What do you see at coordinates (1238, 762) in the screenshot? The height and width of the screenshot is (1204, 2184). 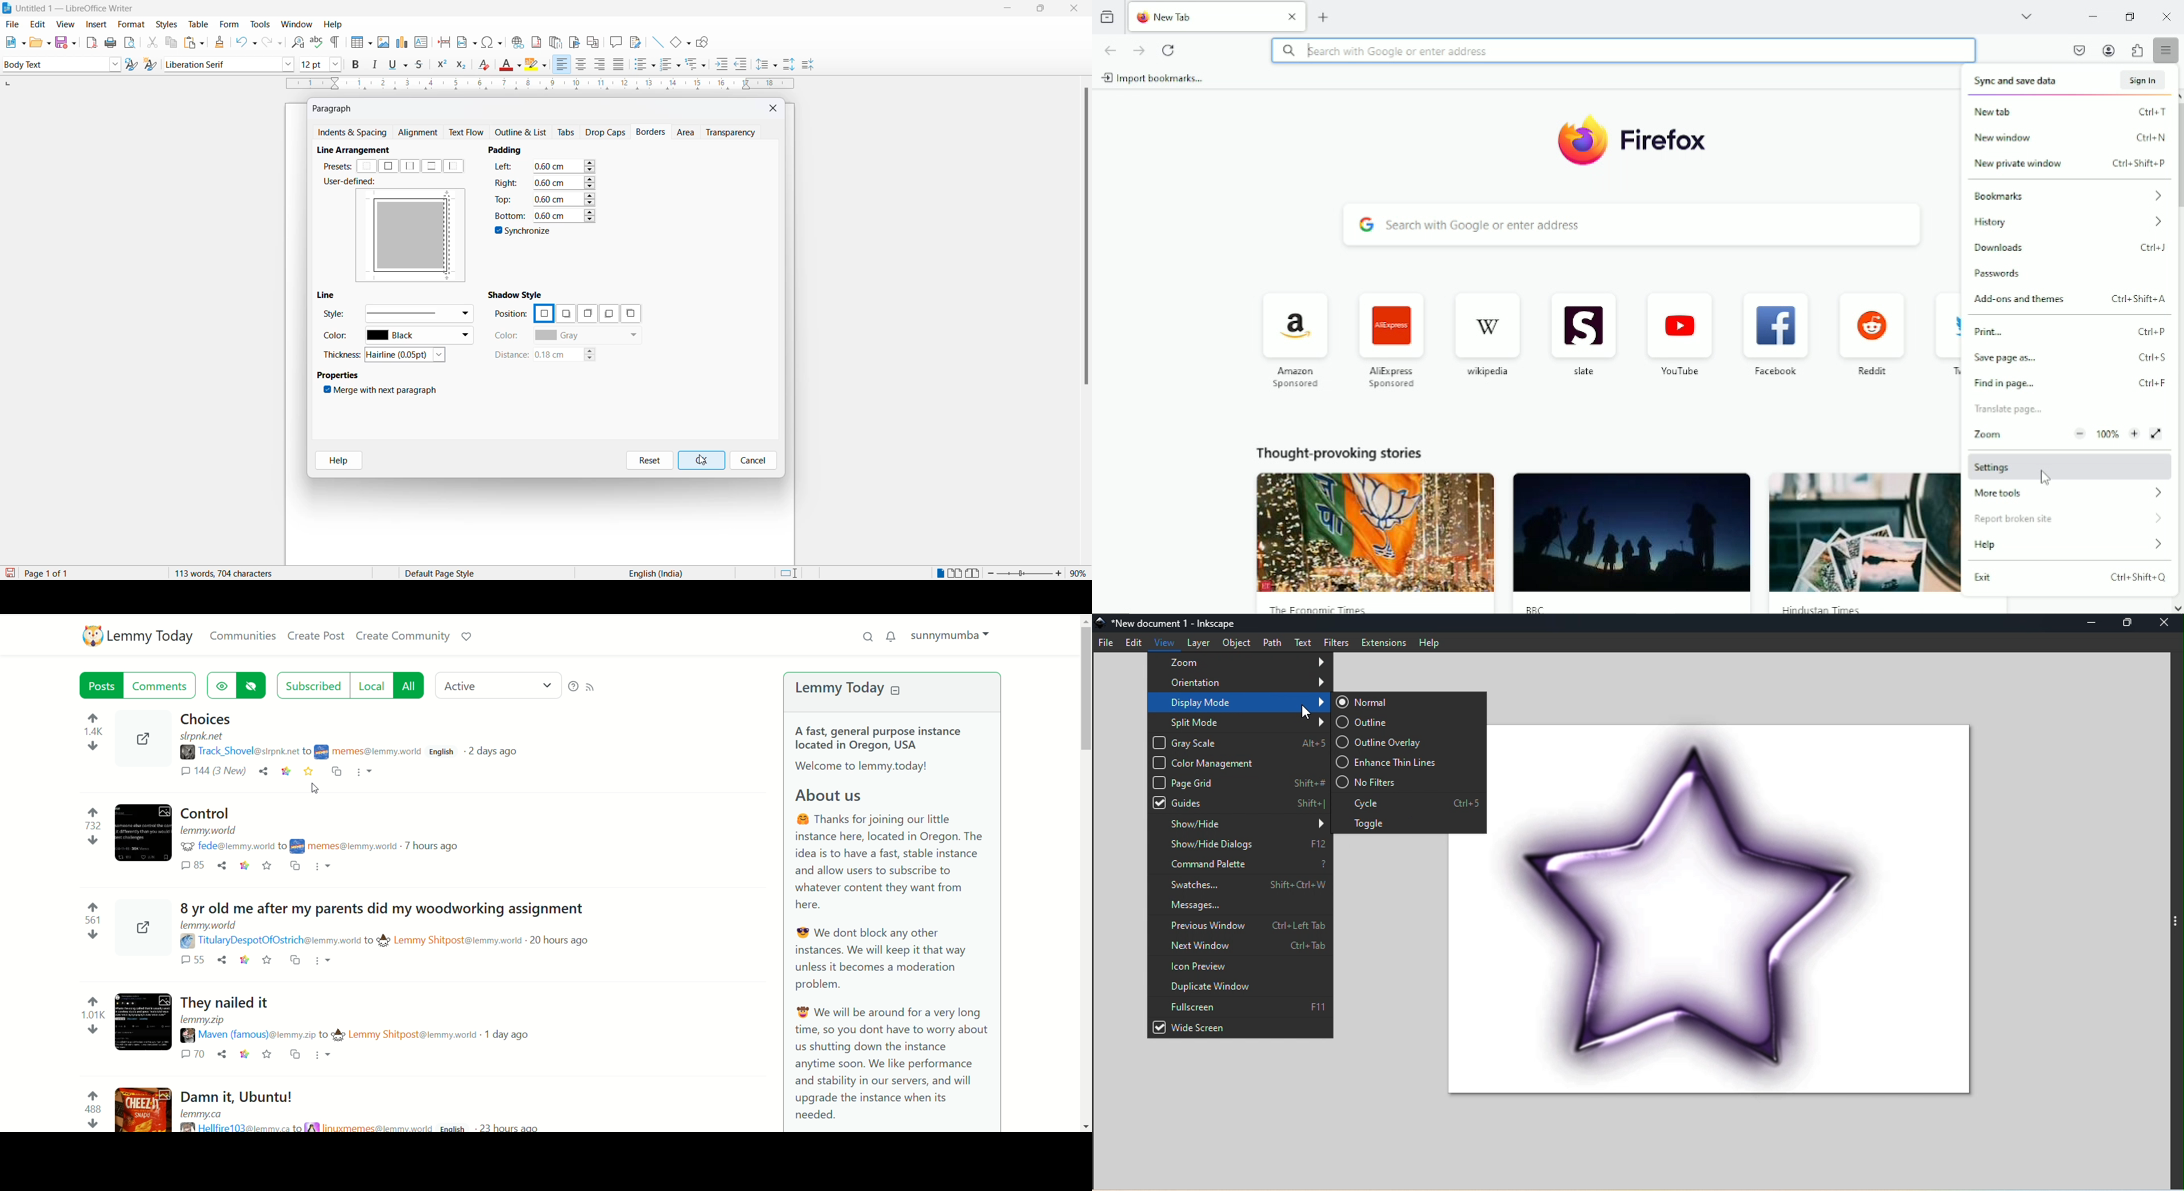 I see `Color management` at bounding box center [1238, 762].